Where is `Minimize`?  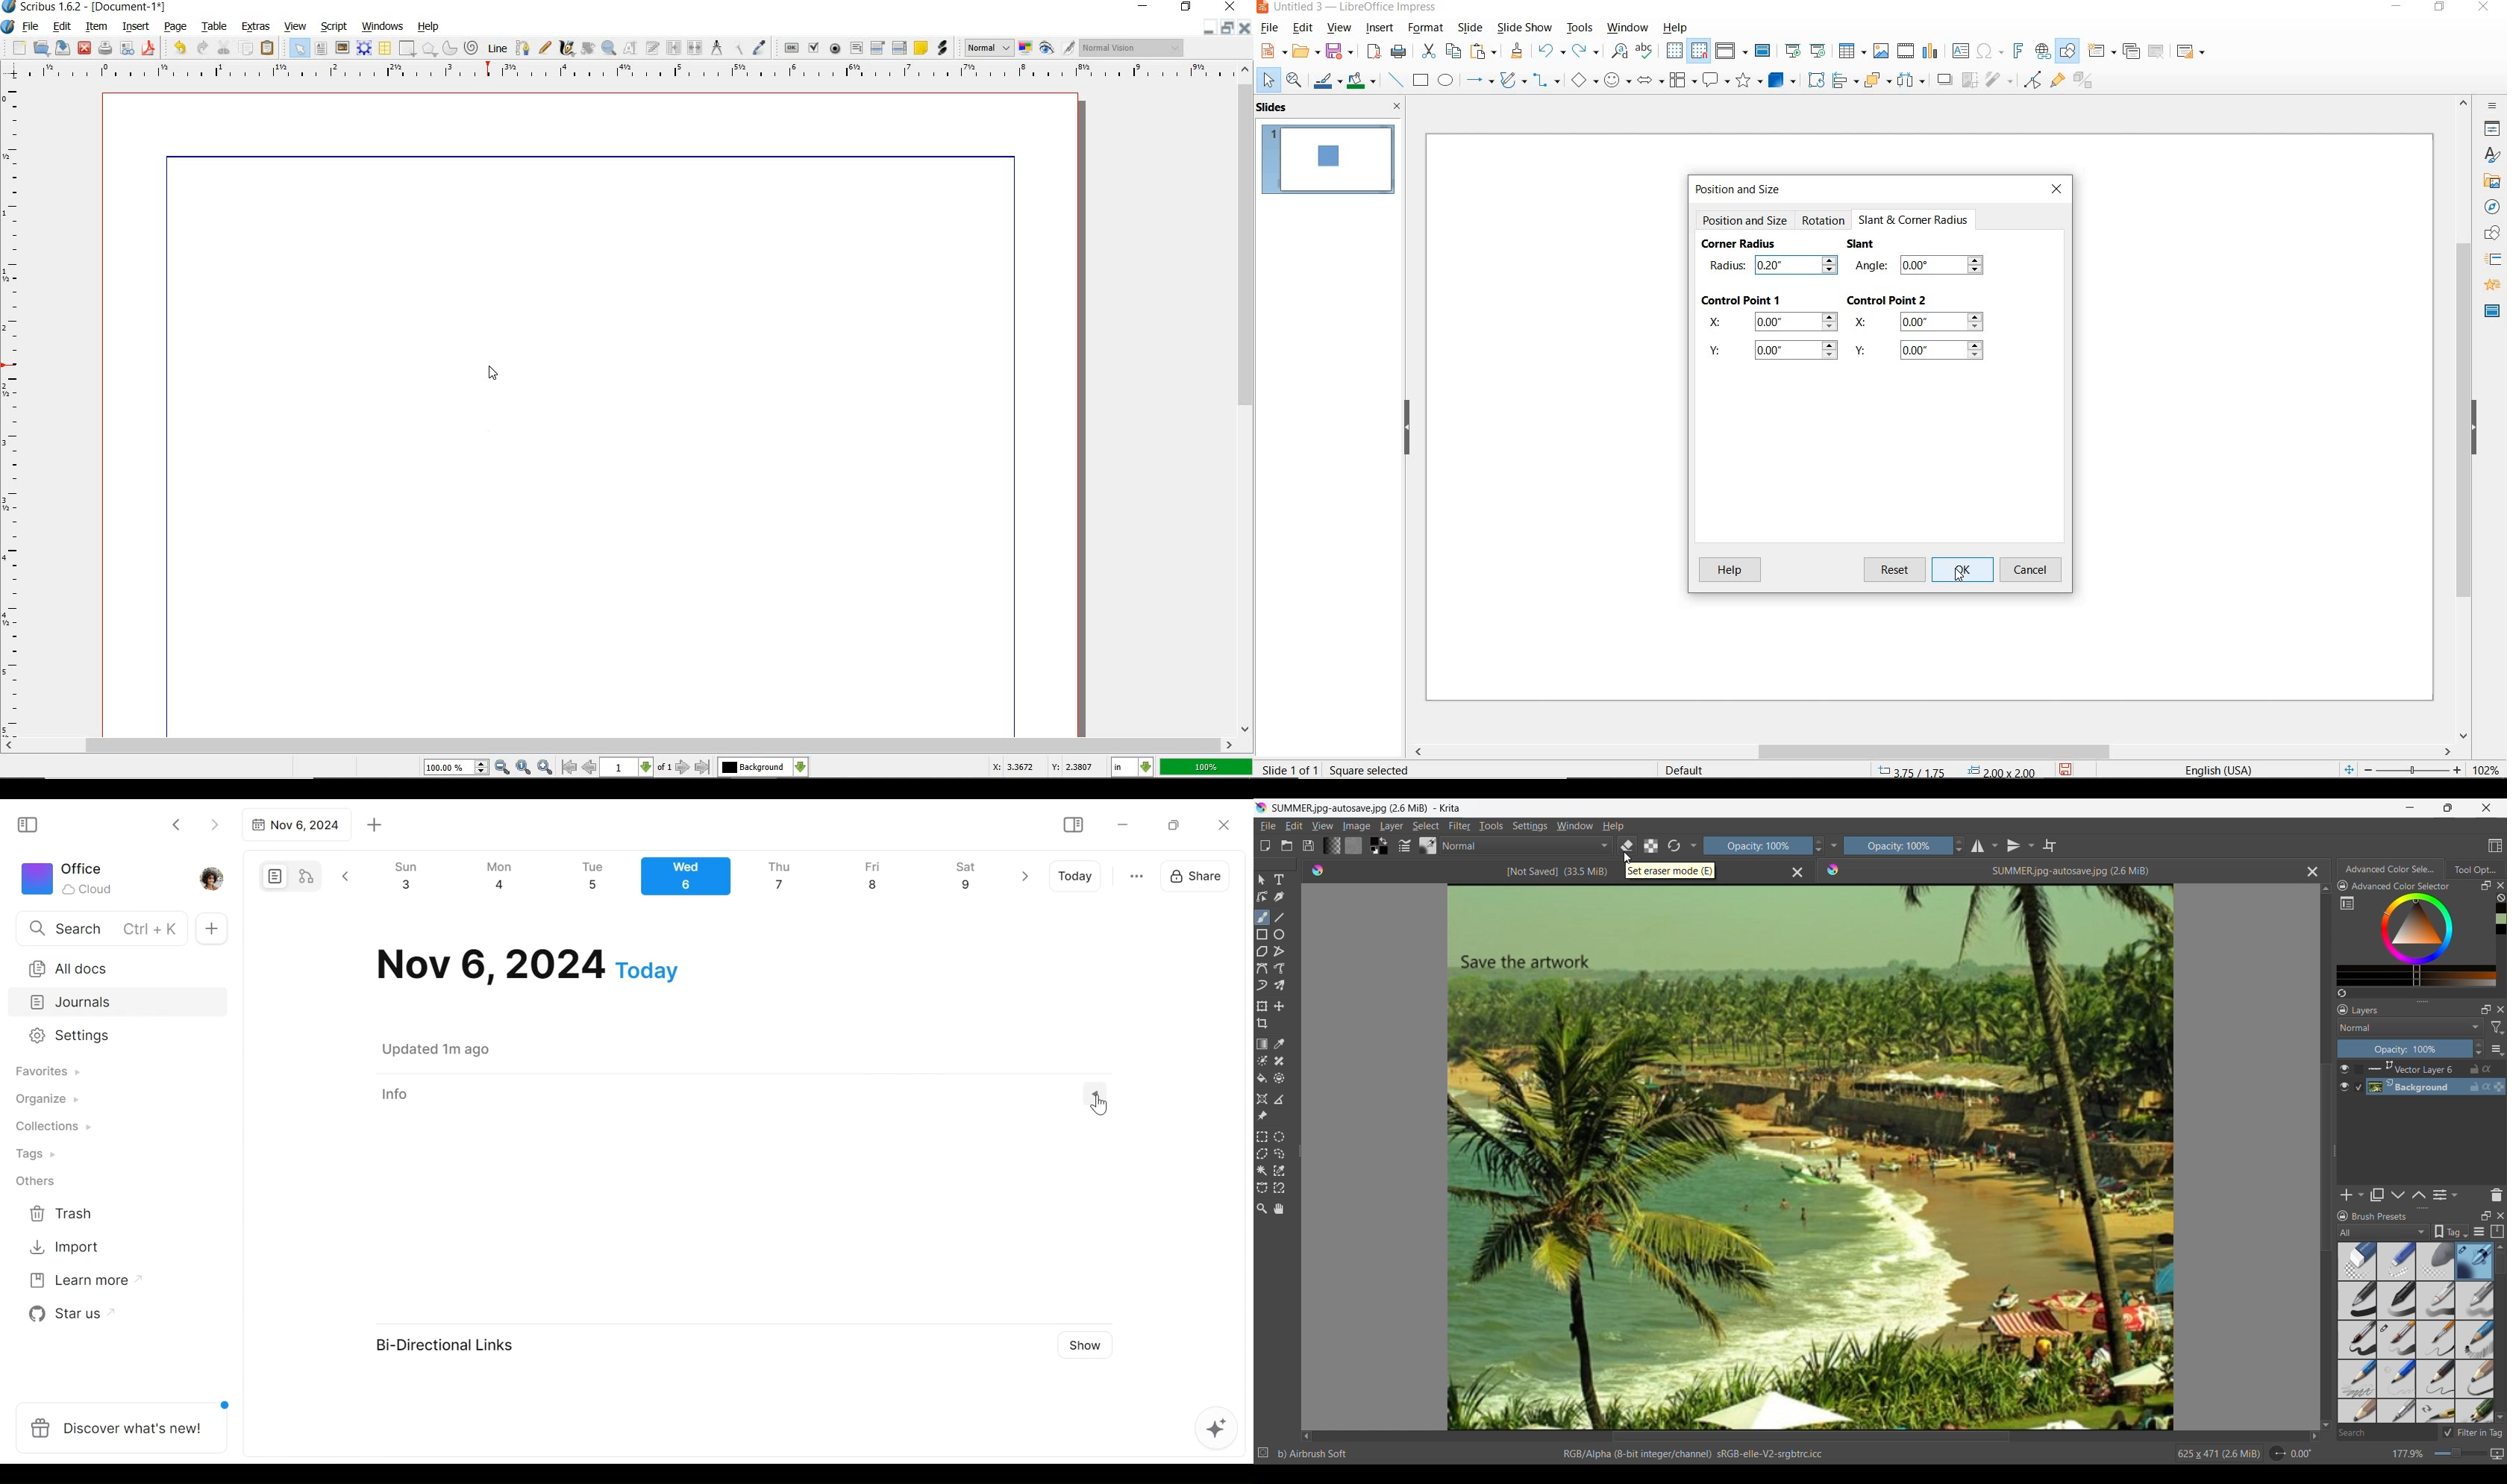 Minimize is located at coordinates (1225, 28).